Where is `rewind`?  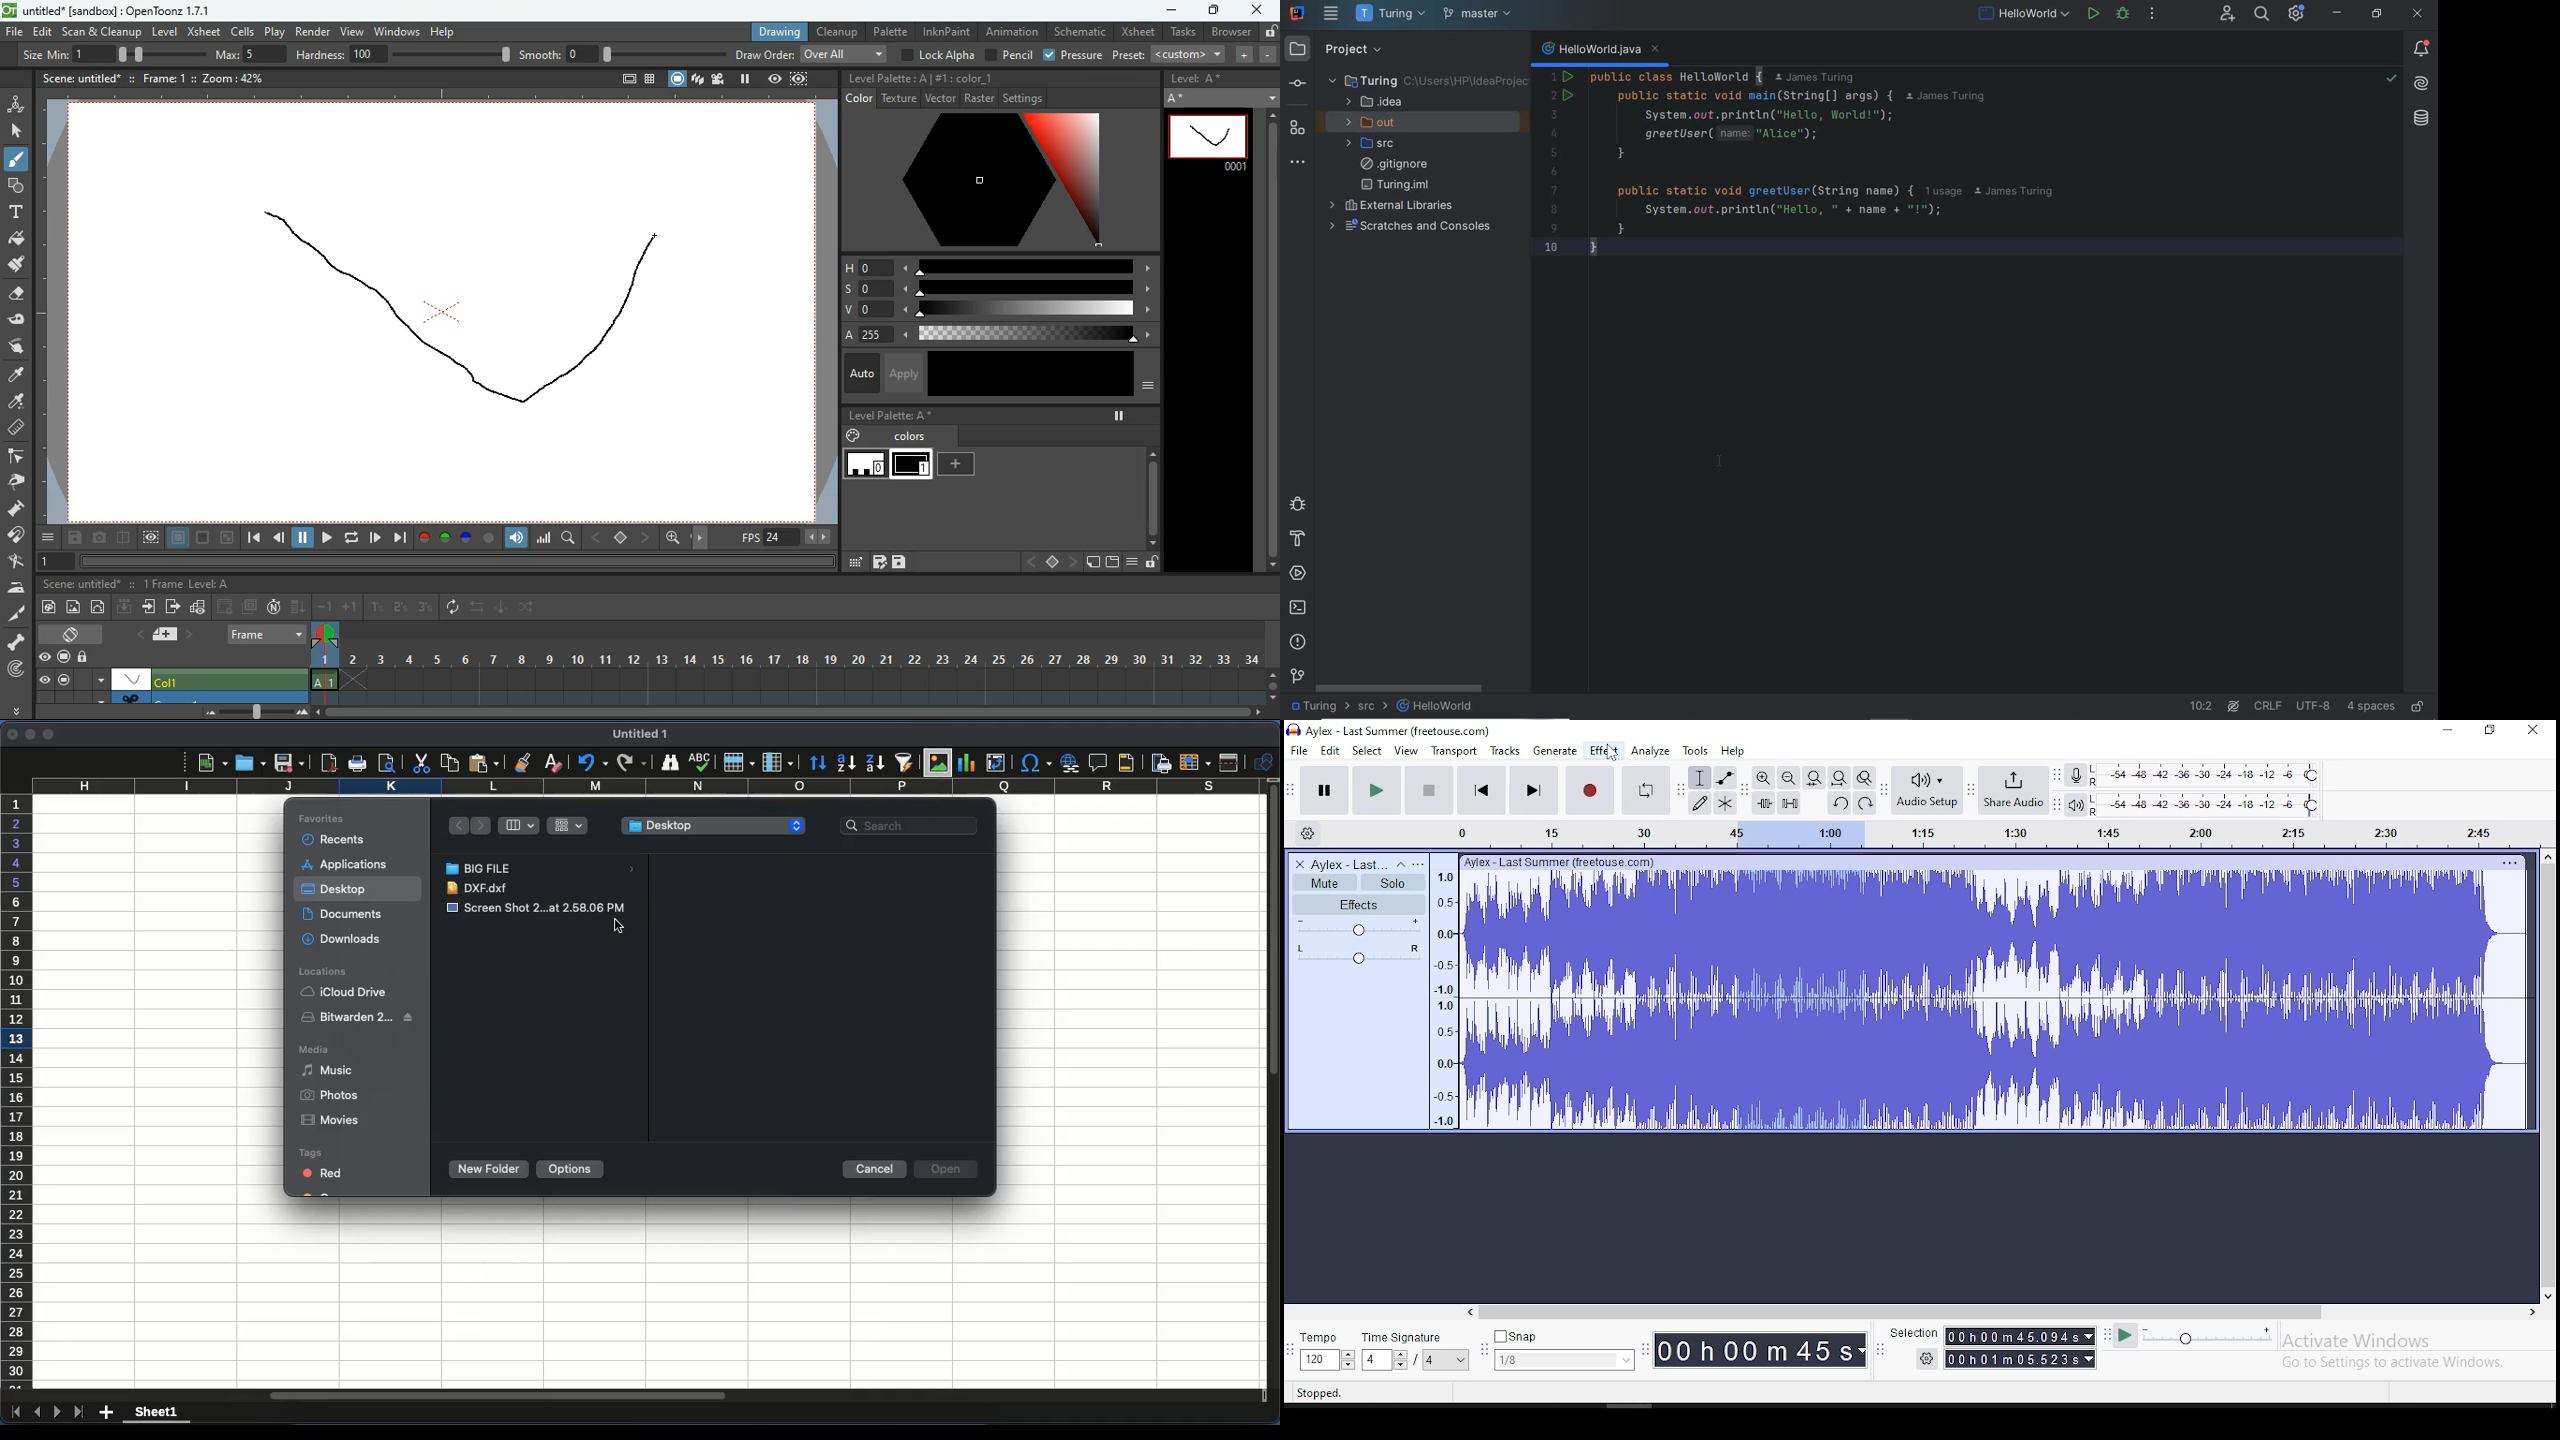
rewind is located at coordinates (353, 538).